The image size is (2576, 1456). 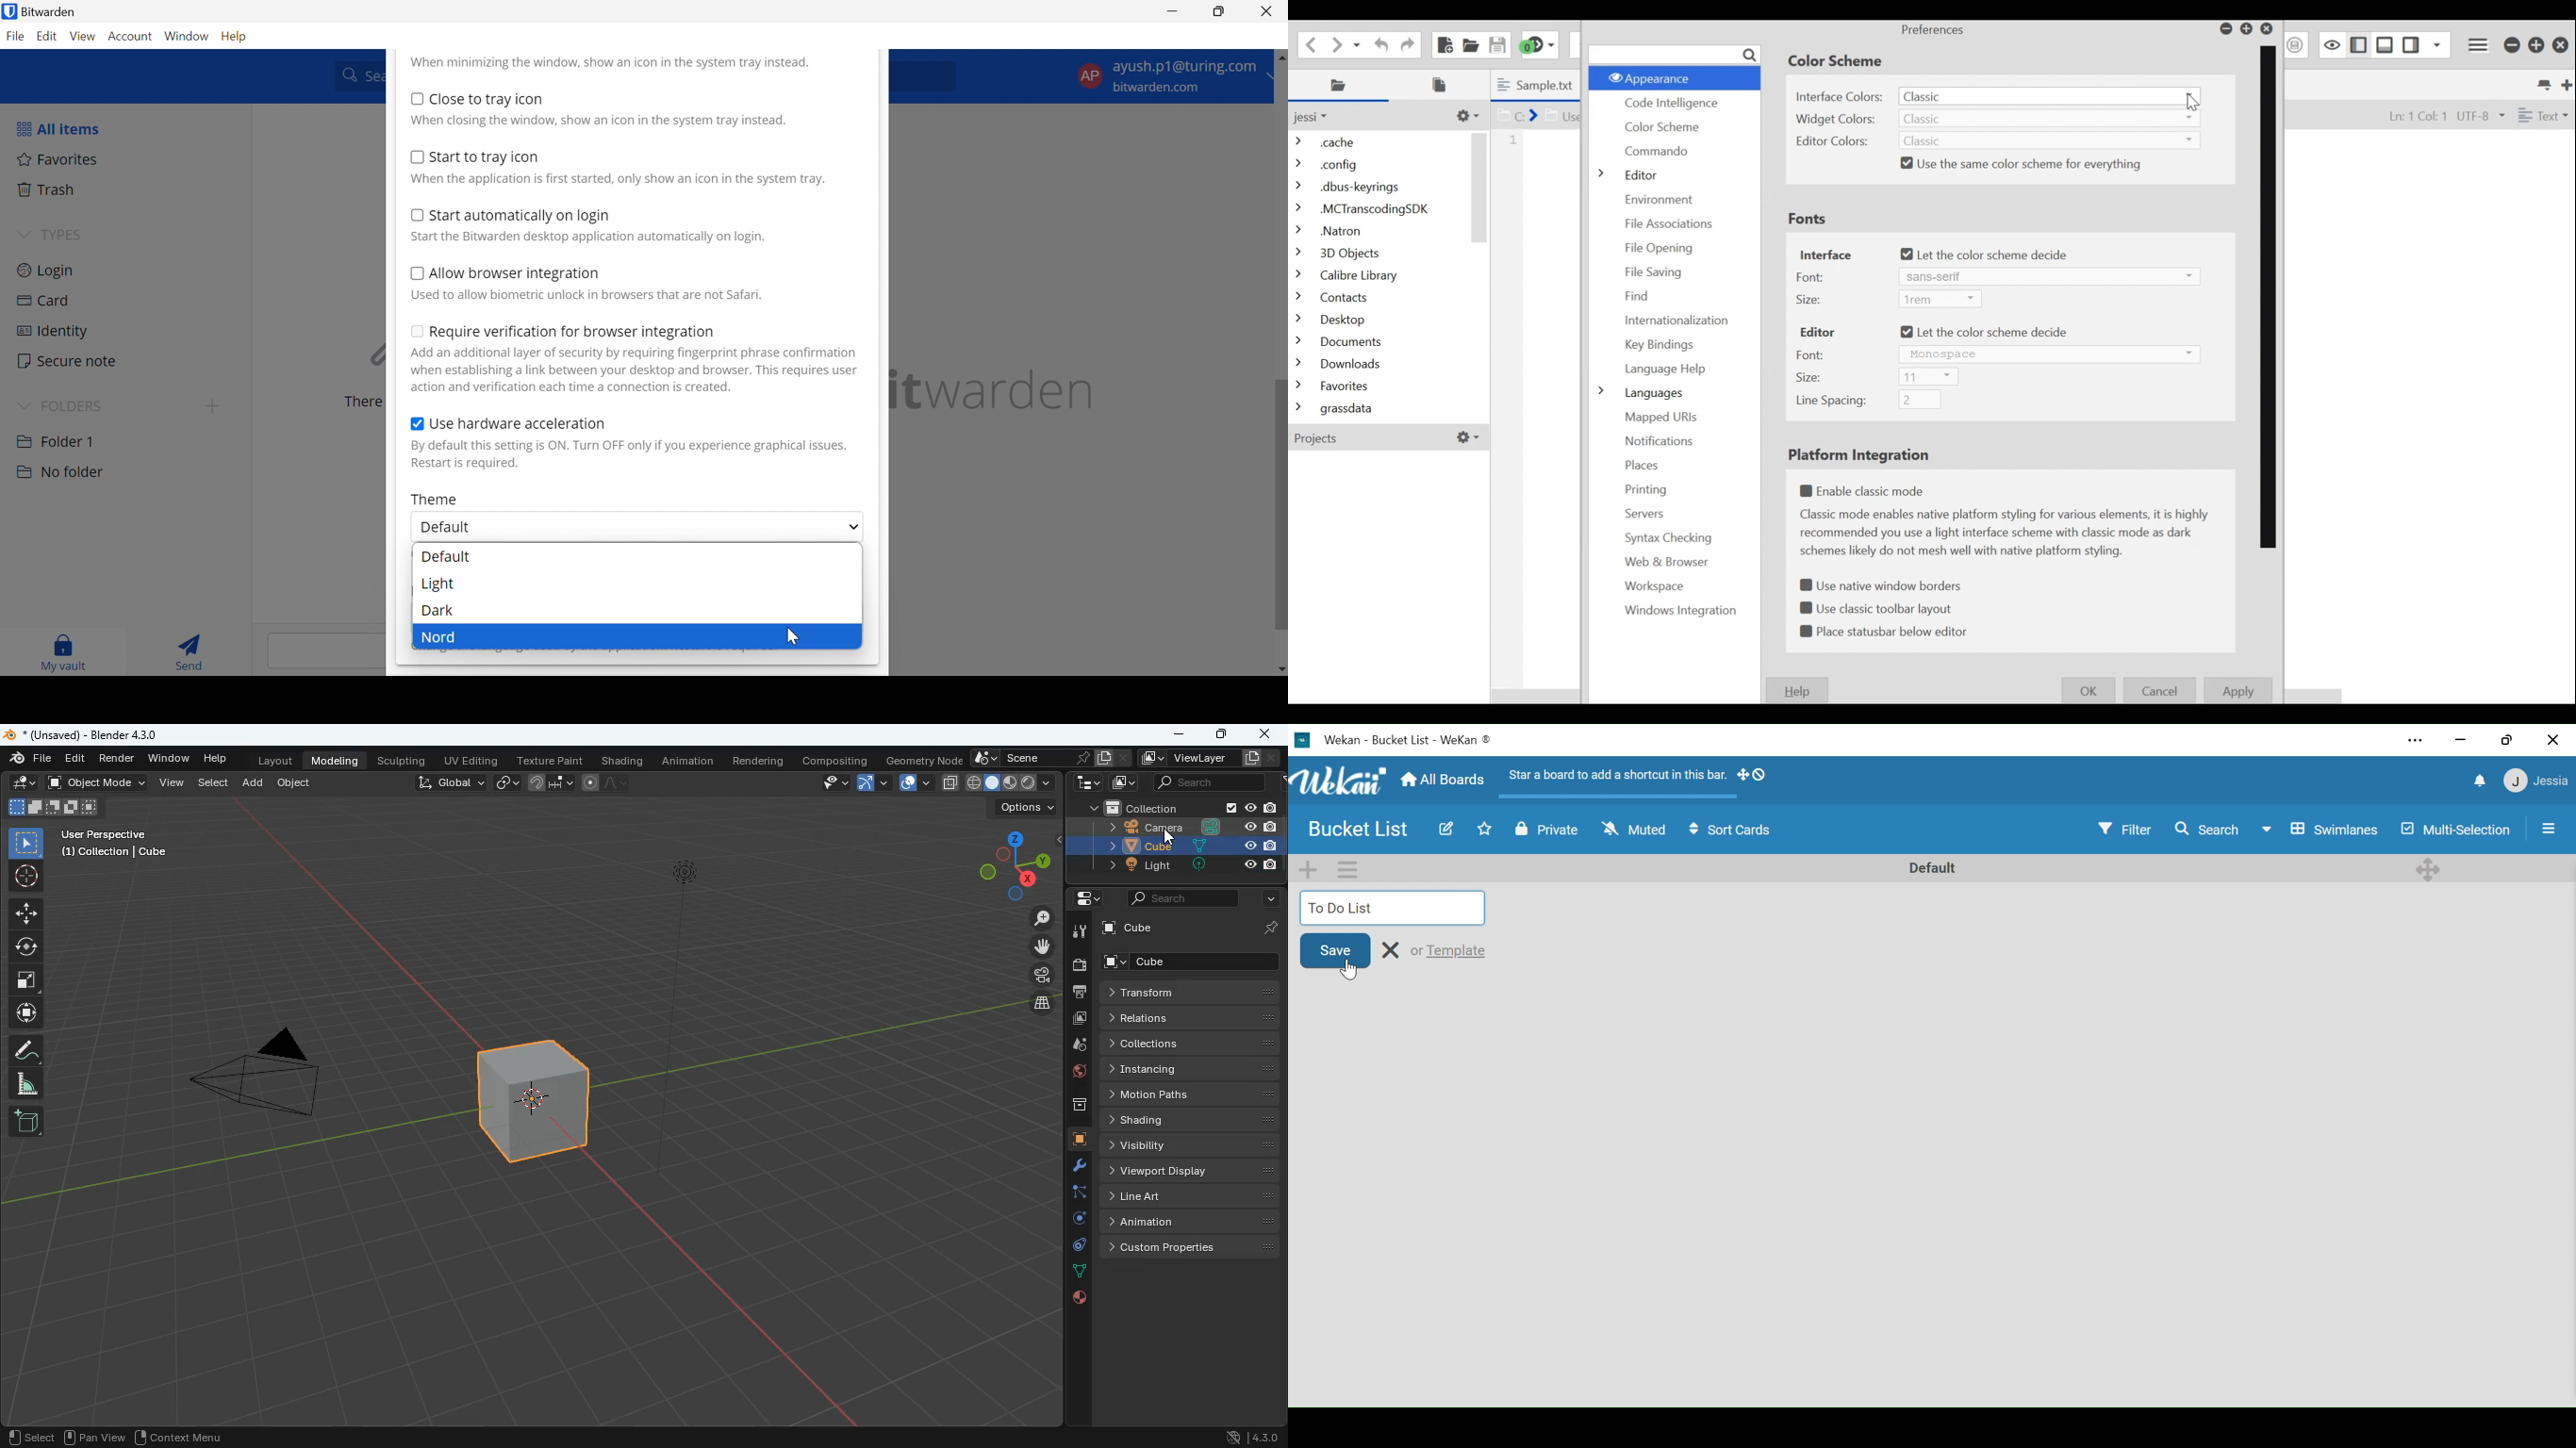 What do you see at coordinates (616, 179) in the screenshot?
I see `When the application is first started, only show an icon in the system tray.` at bounding box center [616, 179].